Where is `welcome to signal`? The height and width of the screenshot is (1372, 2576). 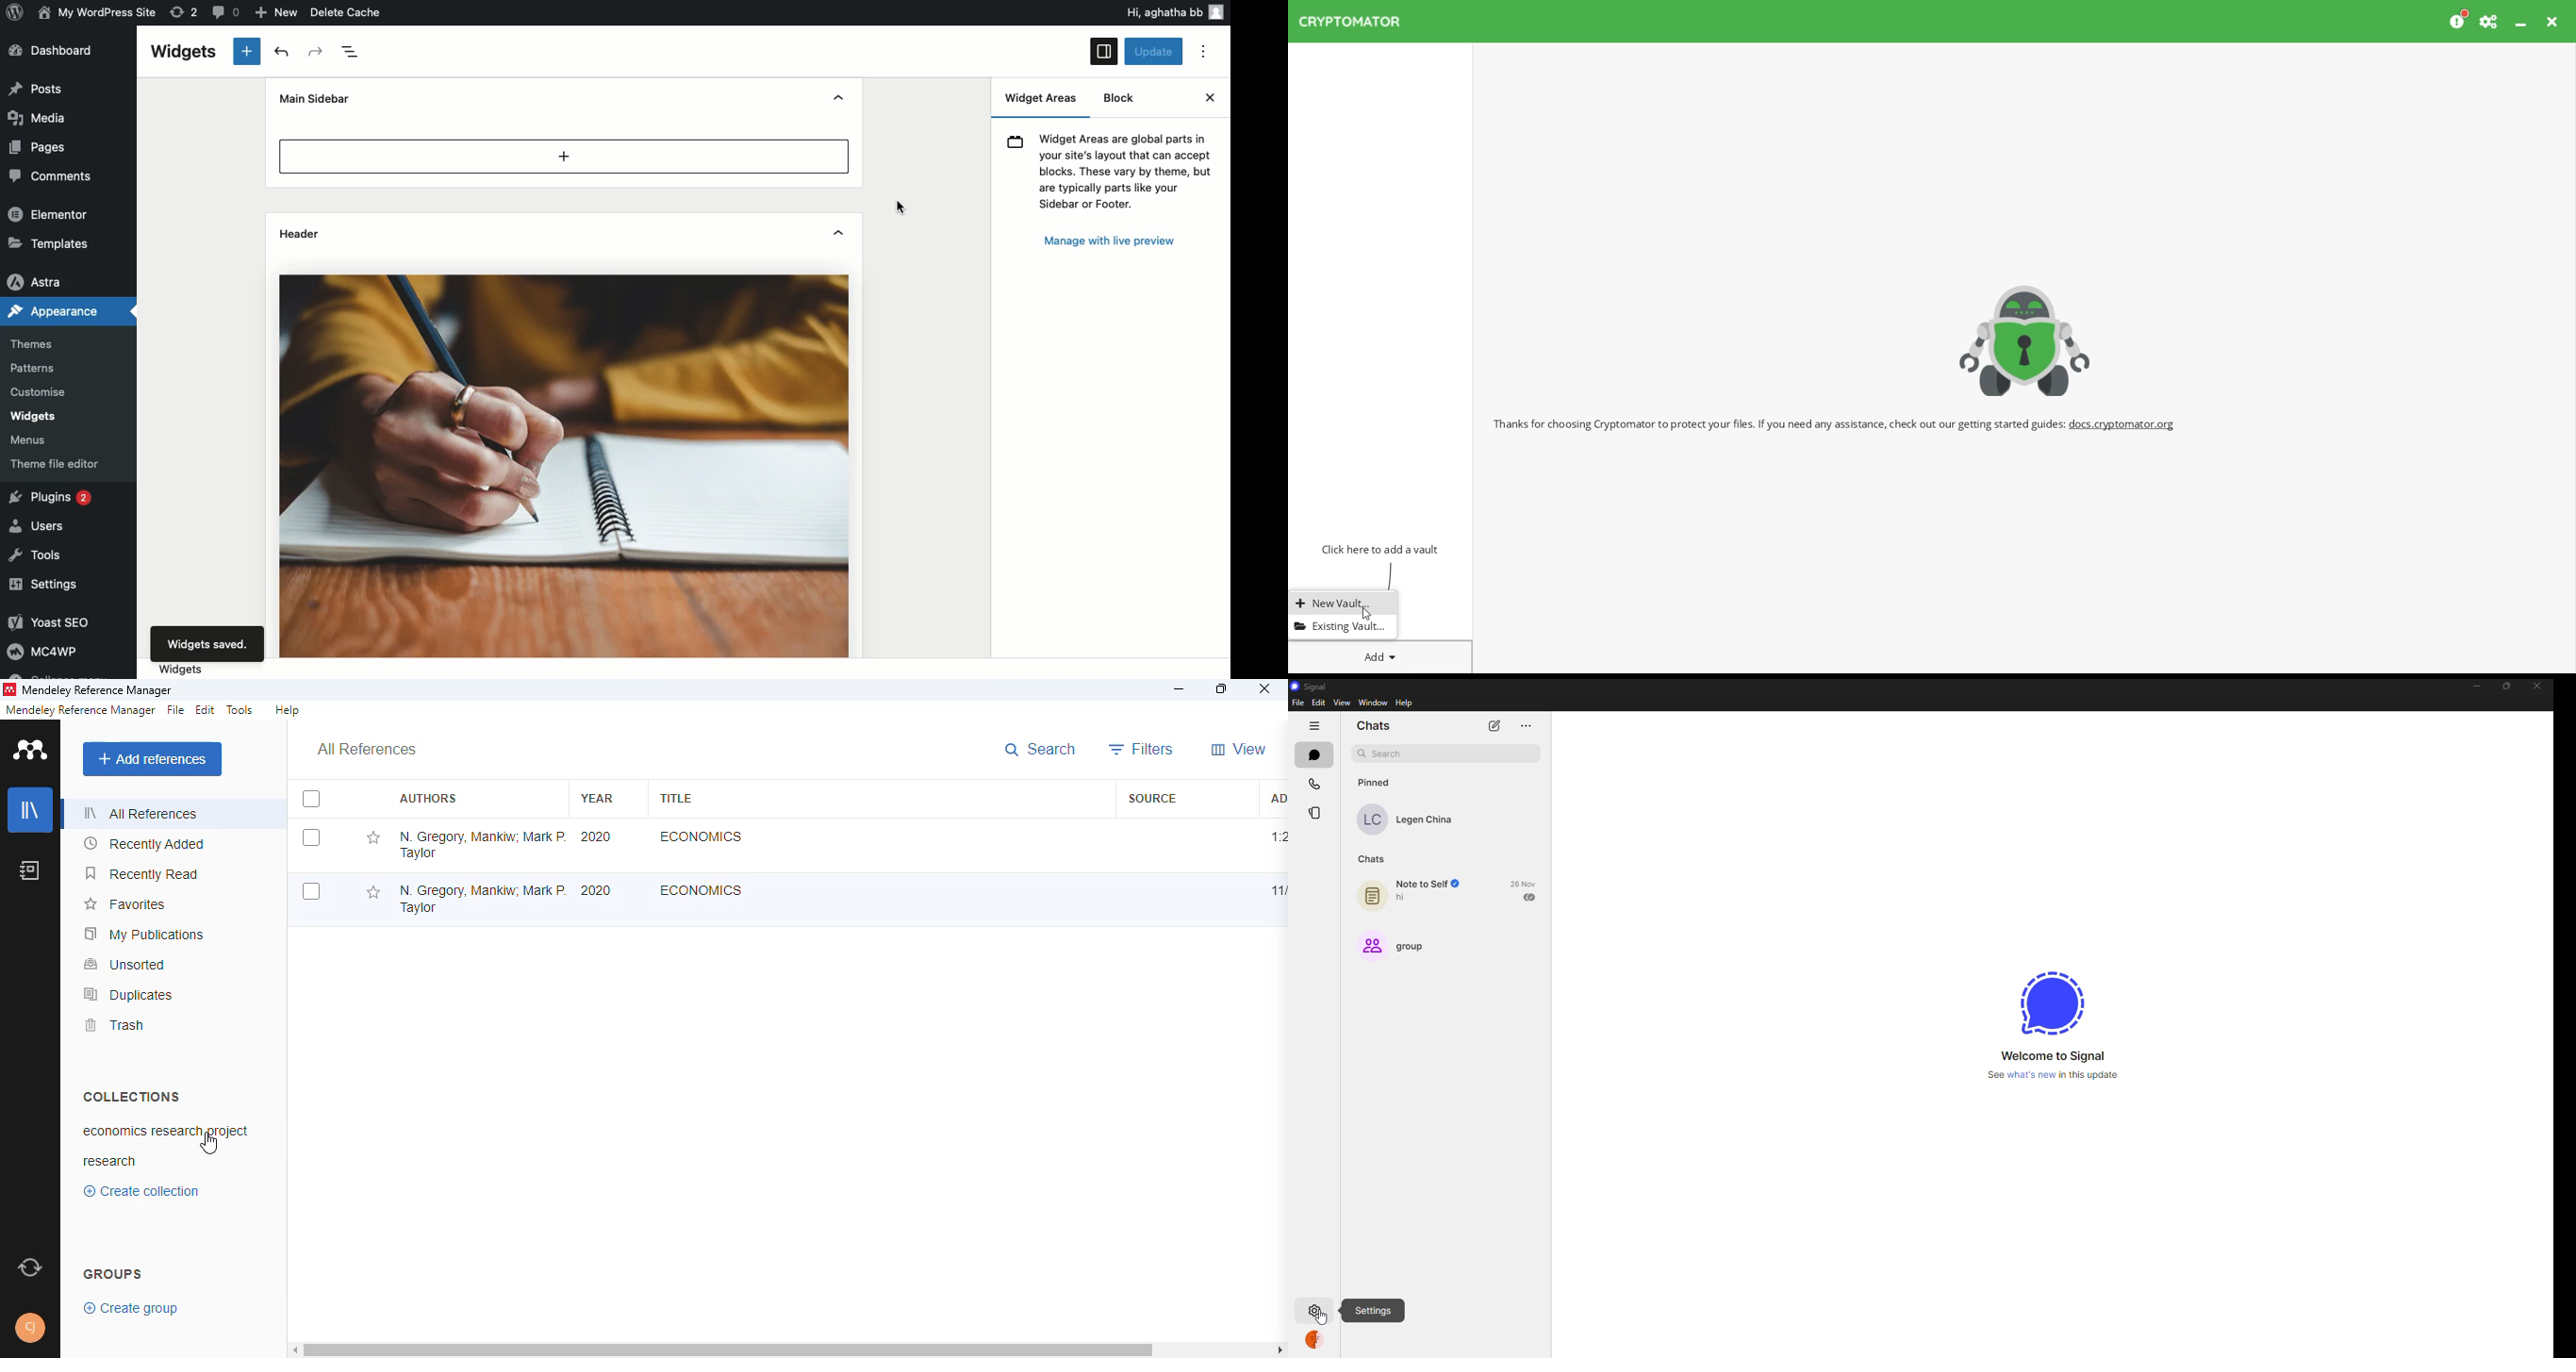
welcome to signal is located at coordinates (2051, 1054).